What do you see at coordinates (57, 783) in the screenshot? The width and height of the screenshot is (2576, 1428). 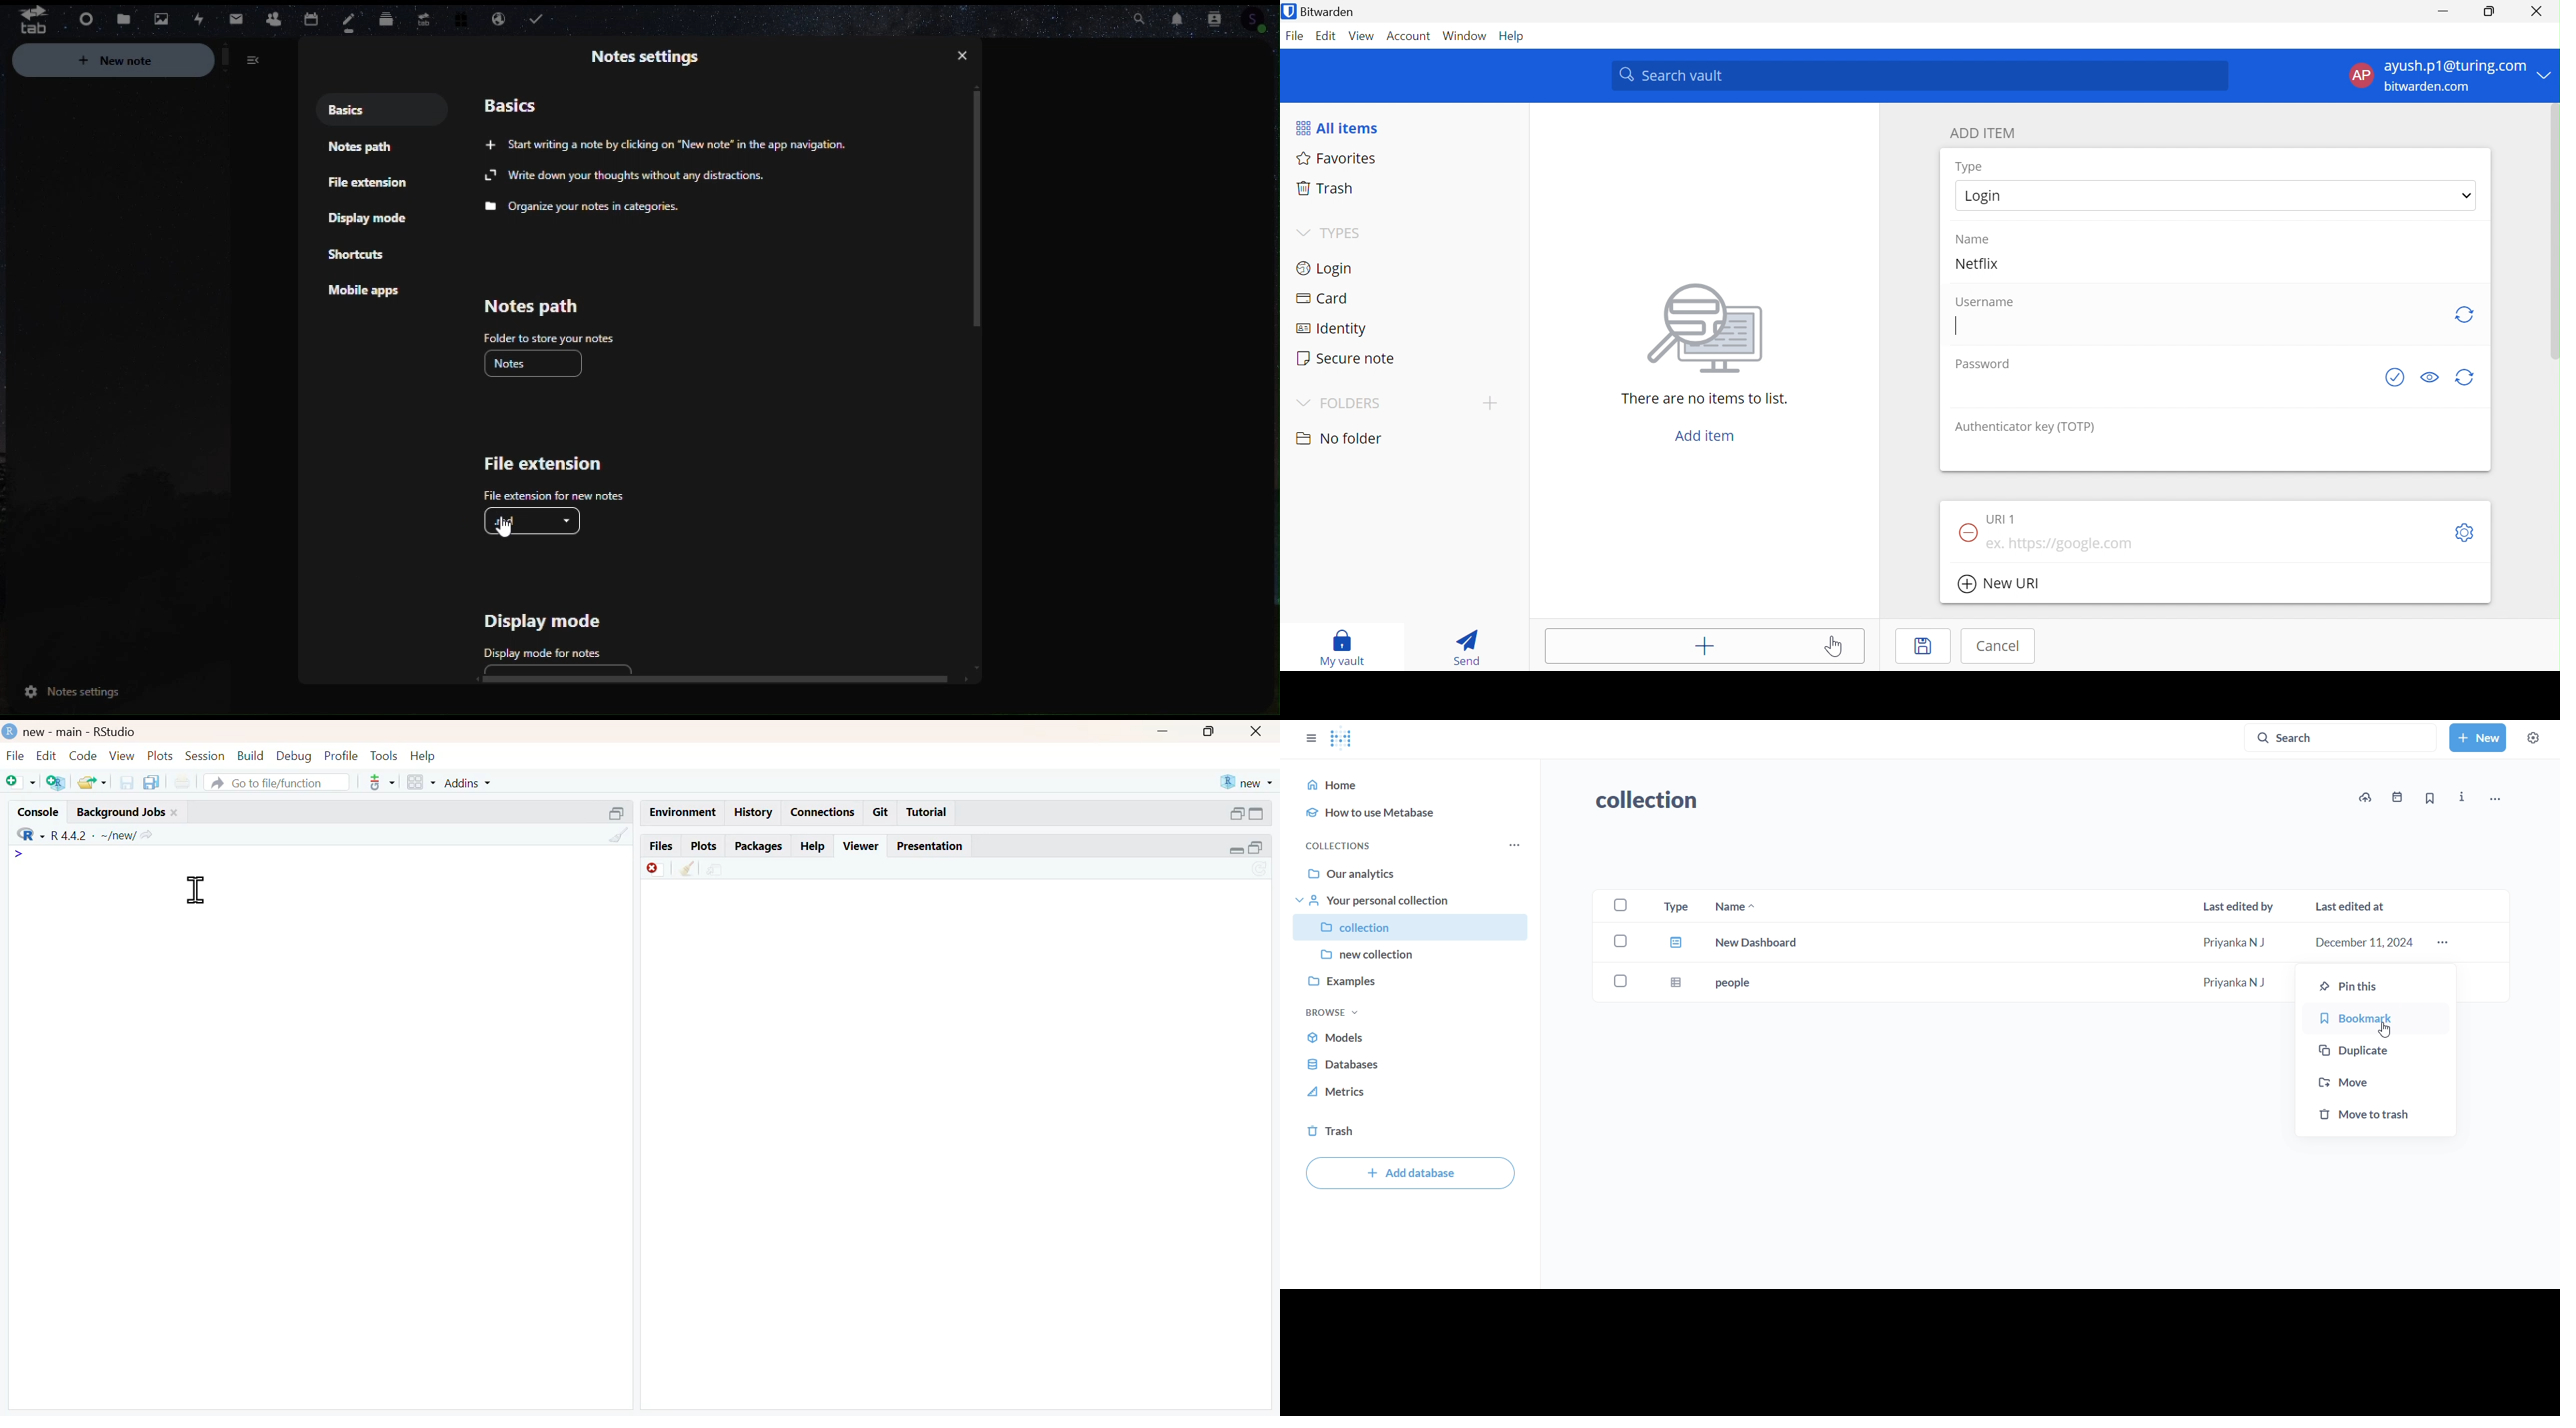 I see `add R file` at bounding box center [57, 783].